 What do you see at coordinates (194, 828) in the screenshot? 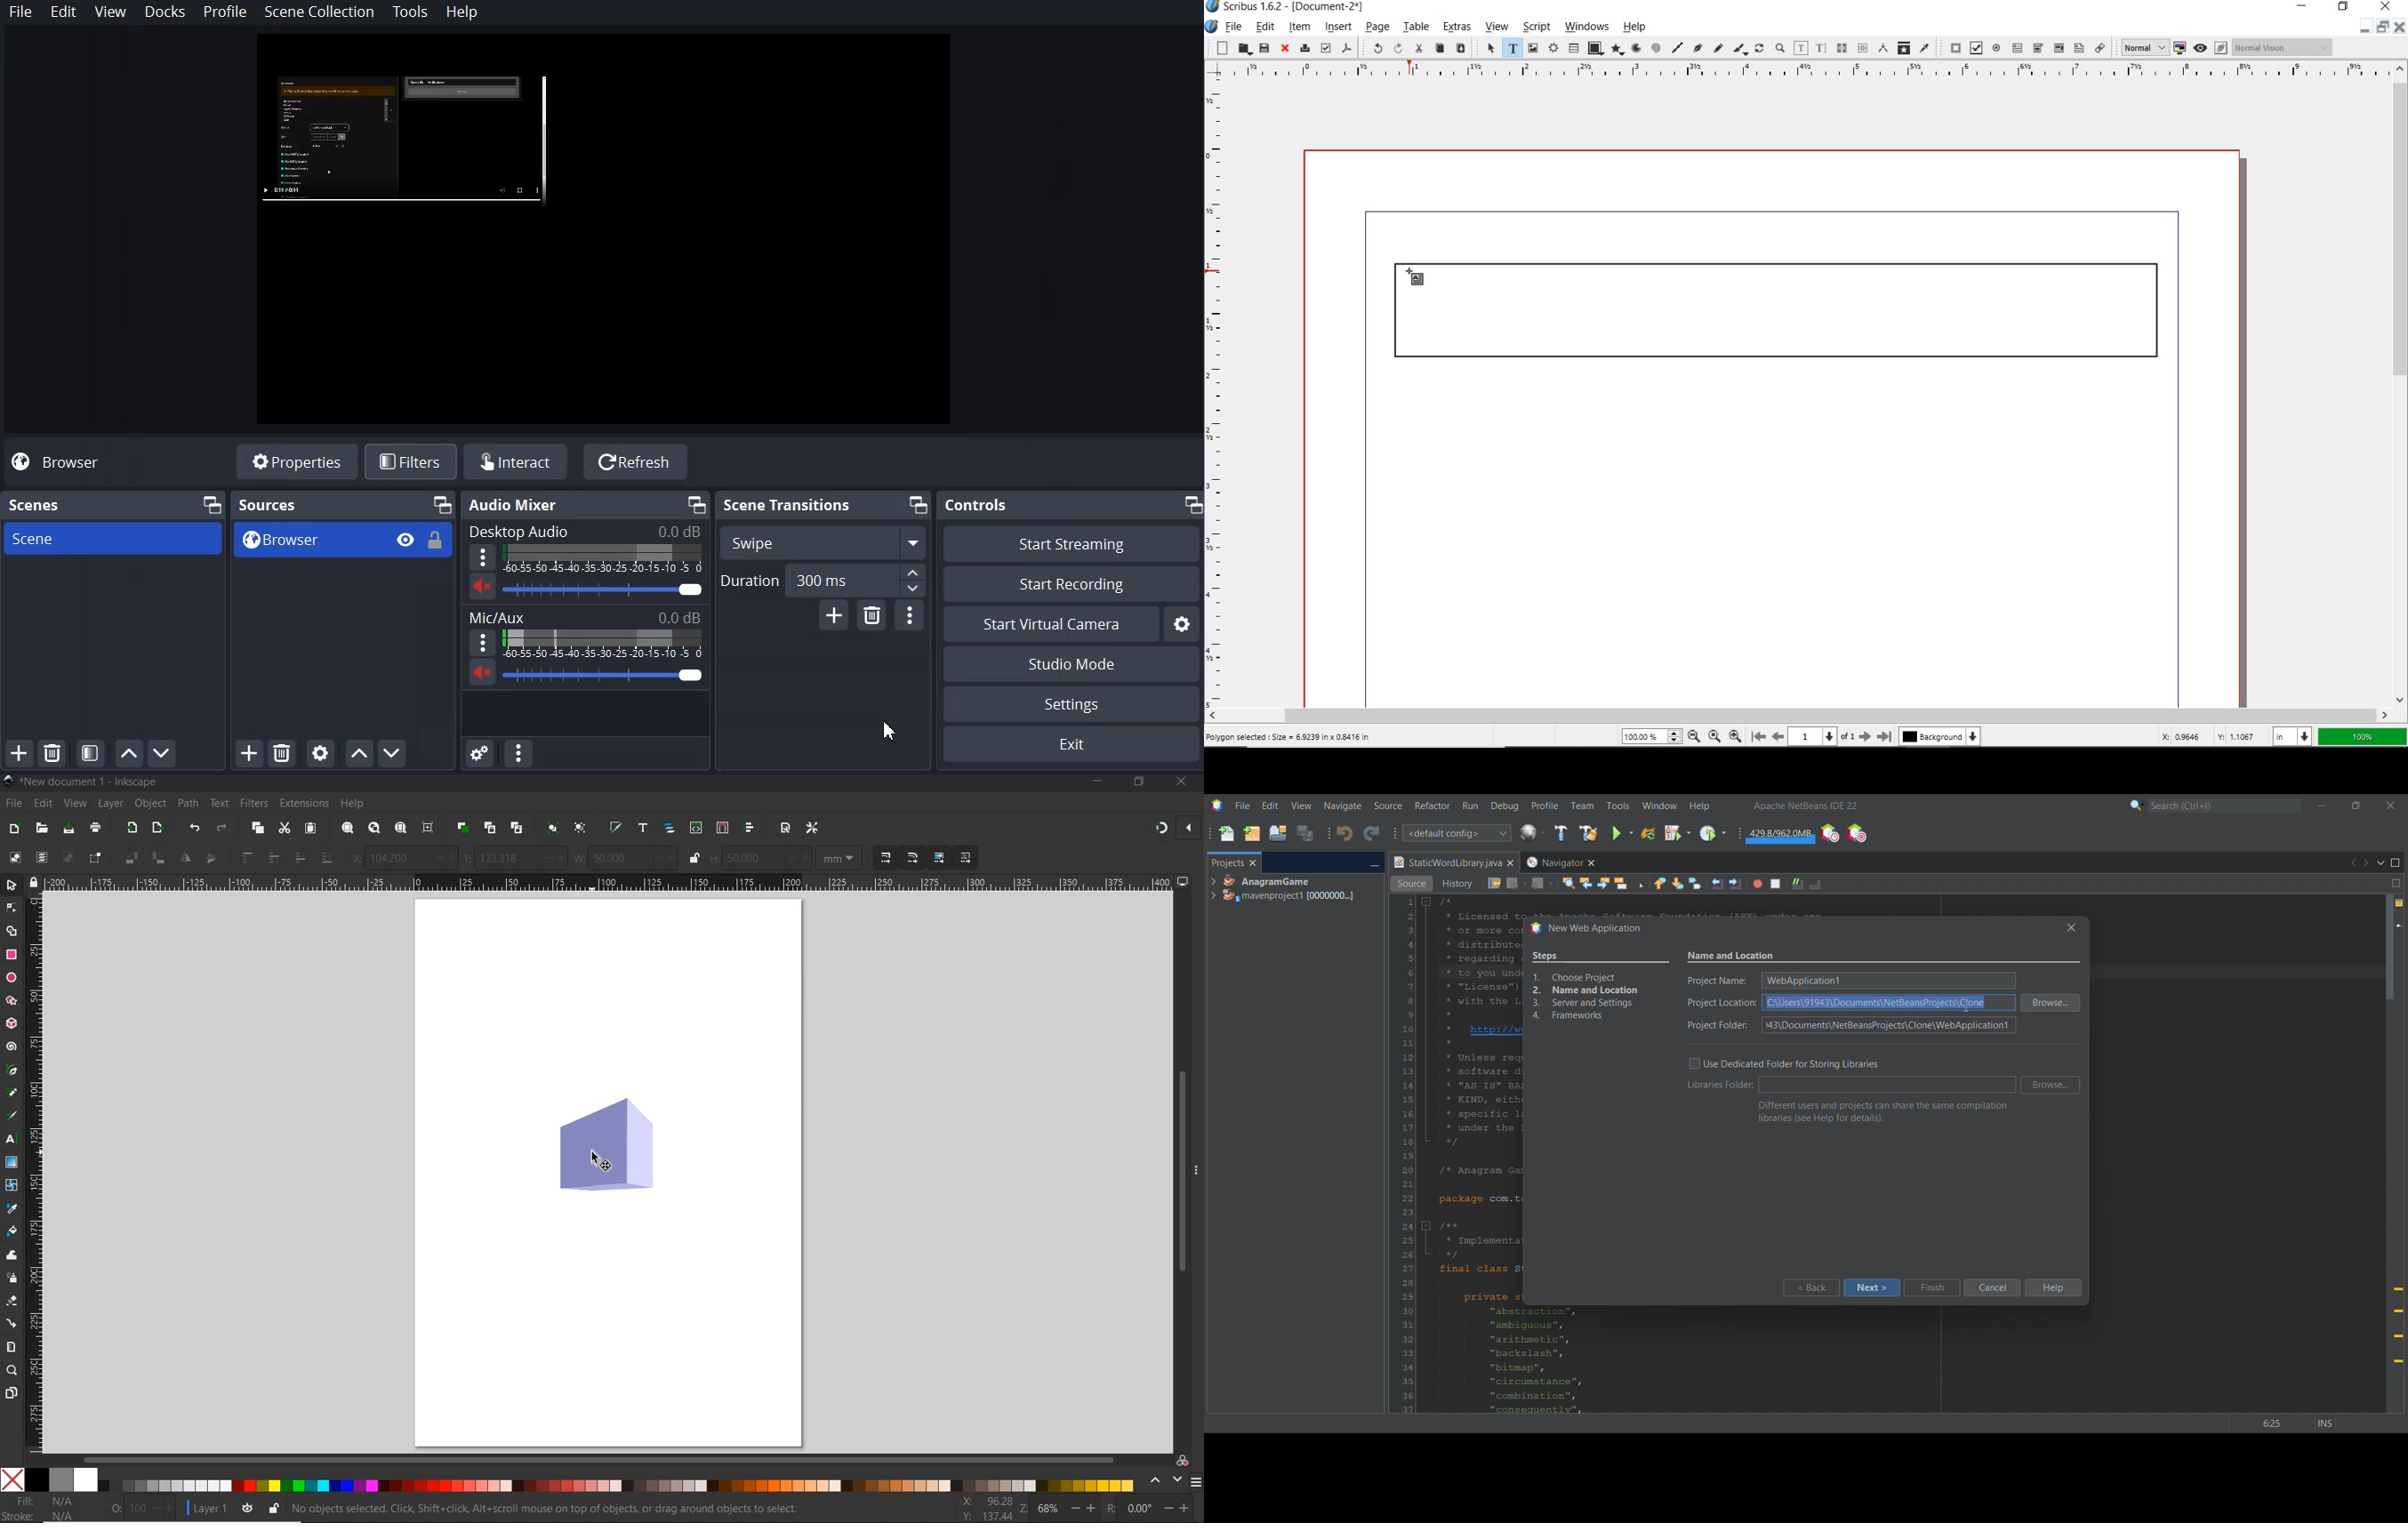
I see `undo` at bounding box center [194, 828].